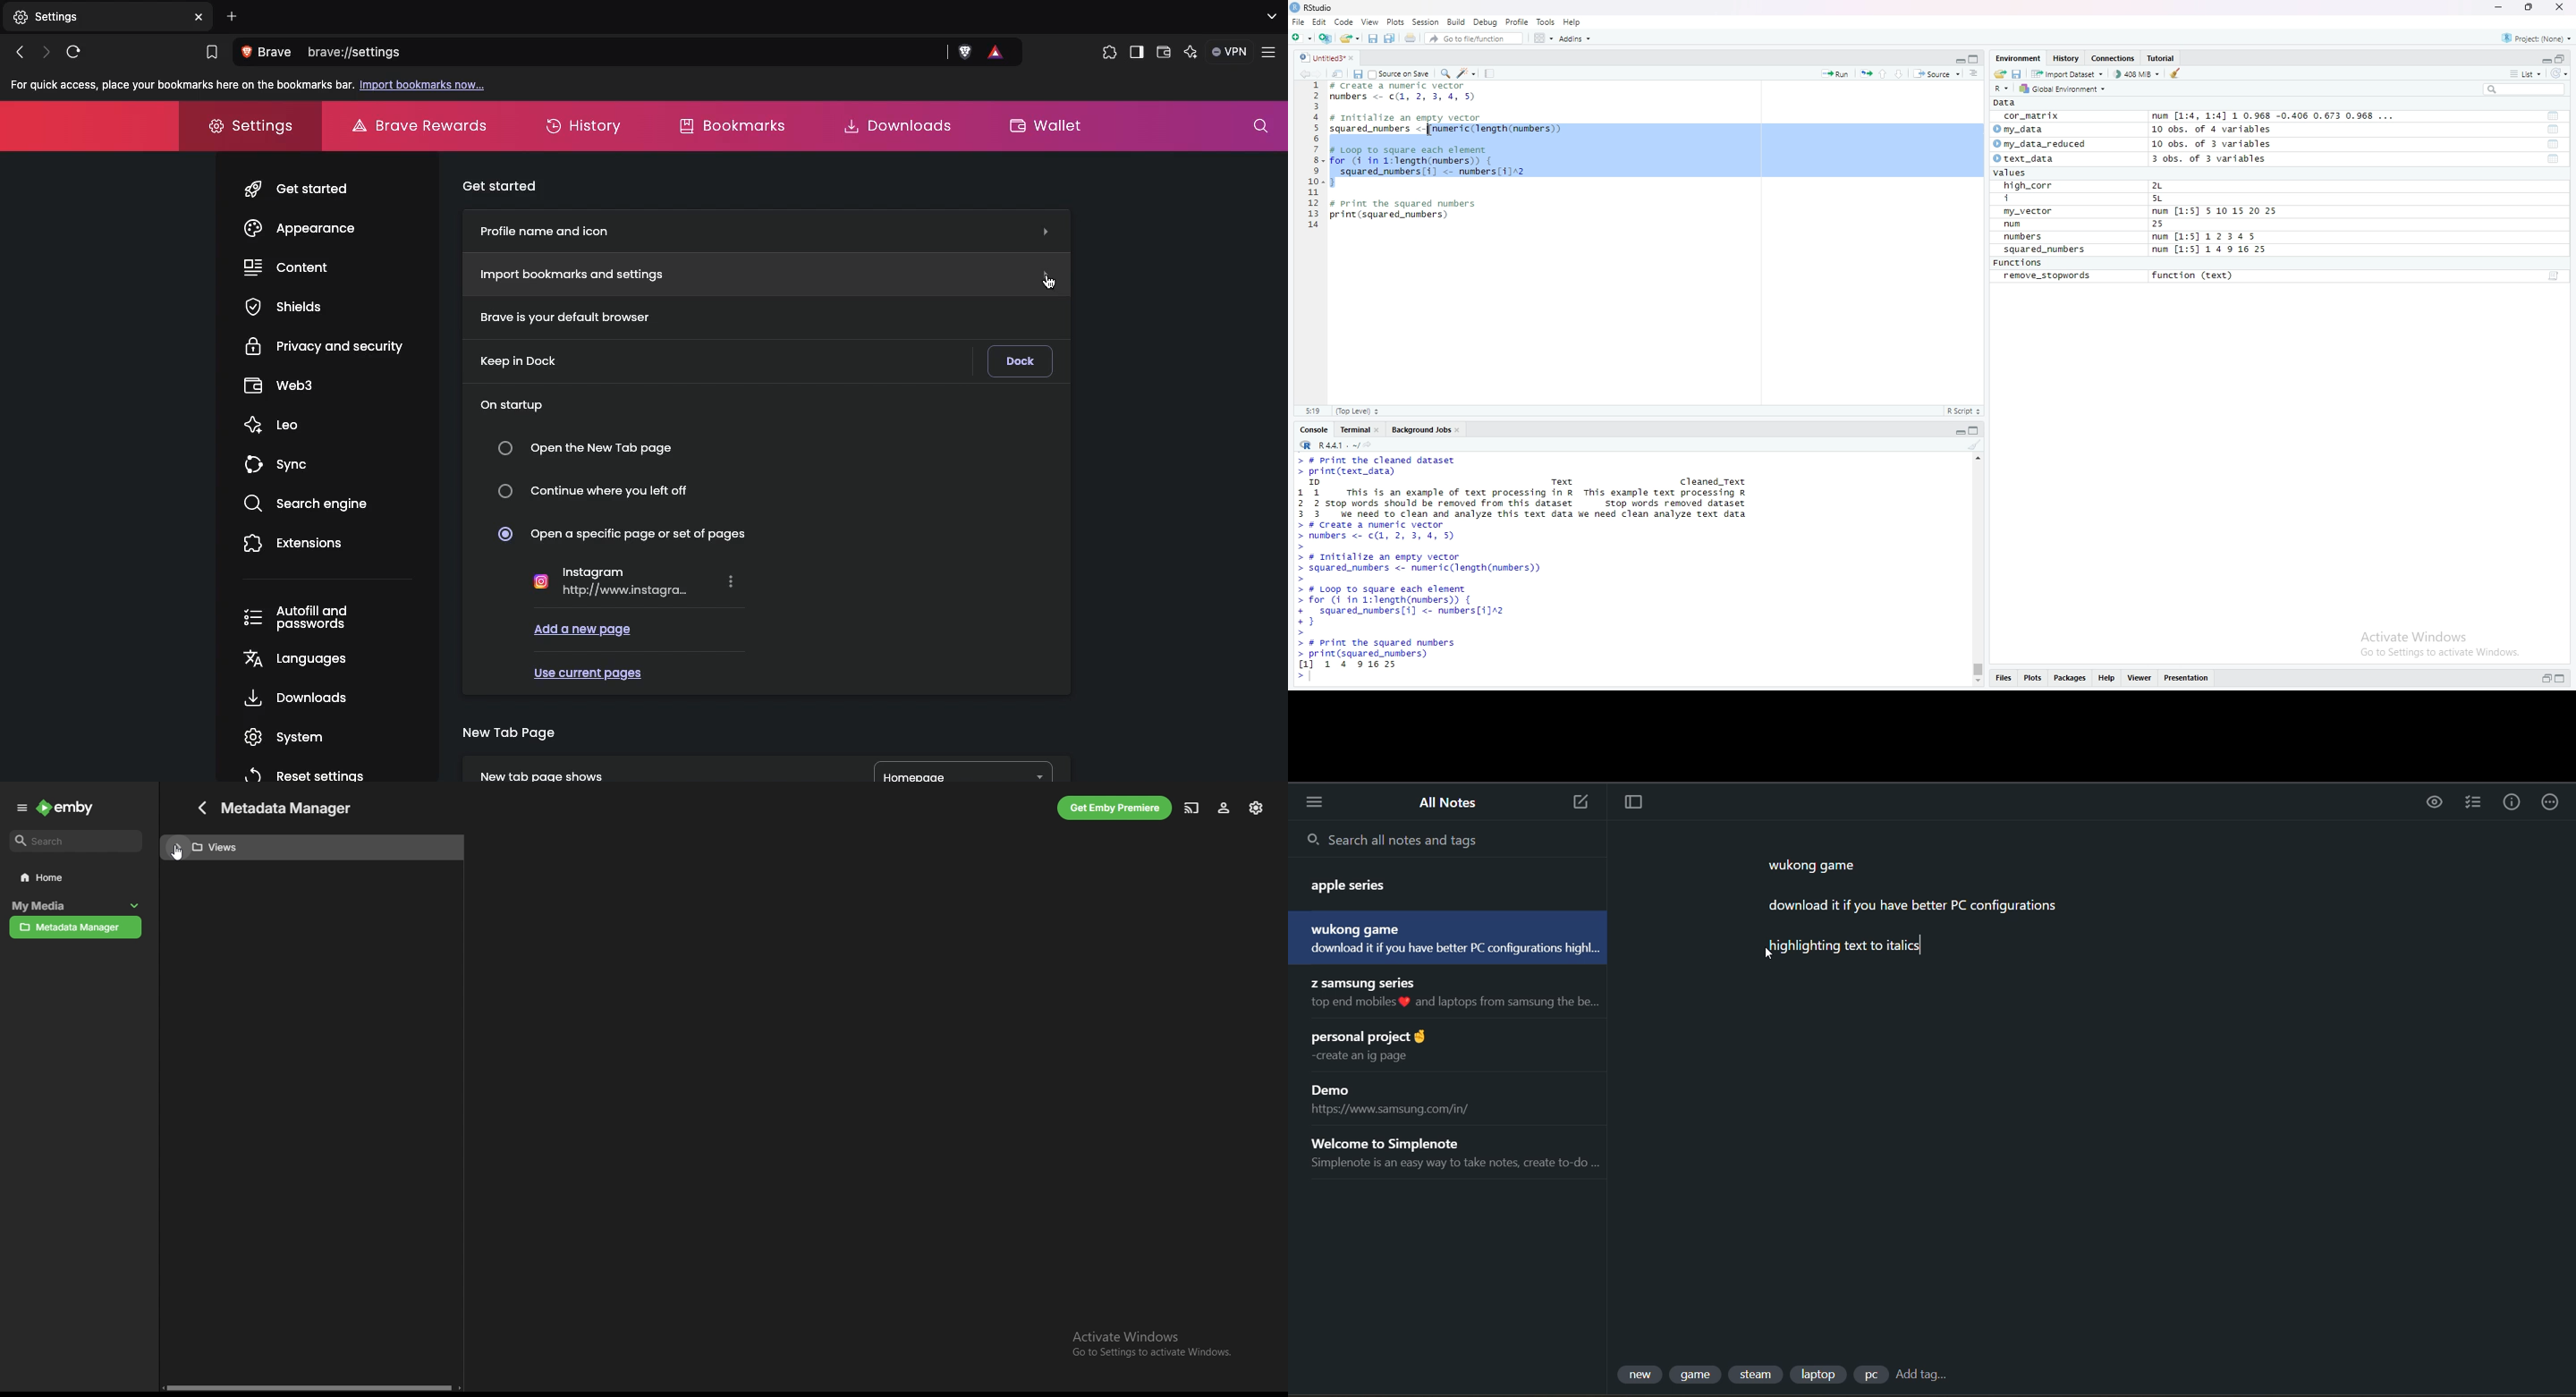 This screenshot has height=1400, width=2576. What do you see at coordinates (1976, 429) in the screenshot?
I see `maximize` at bounding box center [1976, 429].